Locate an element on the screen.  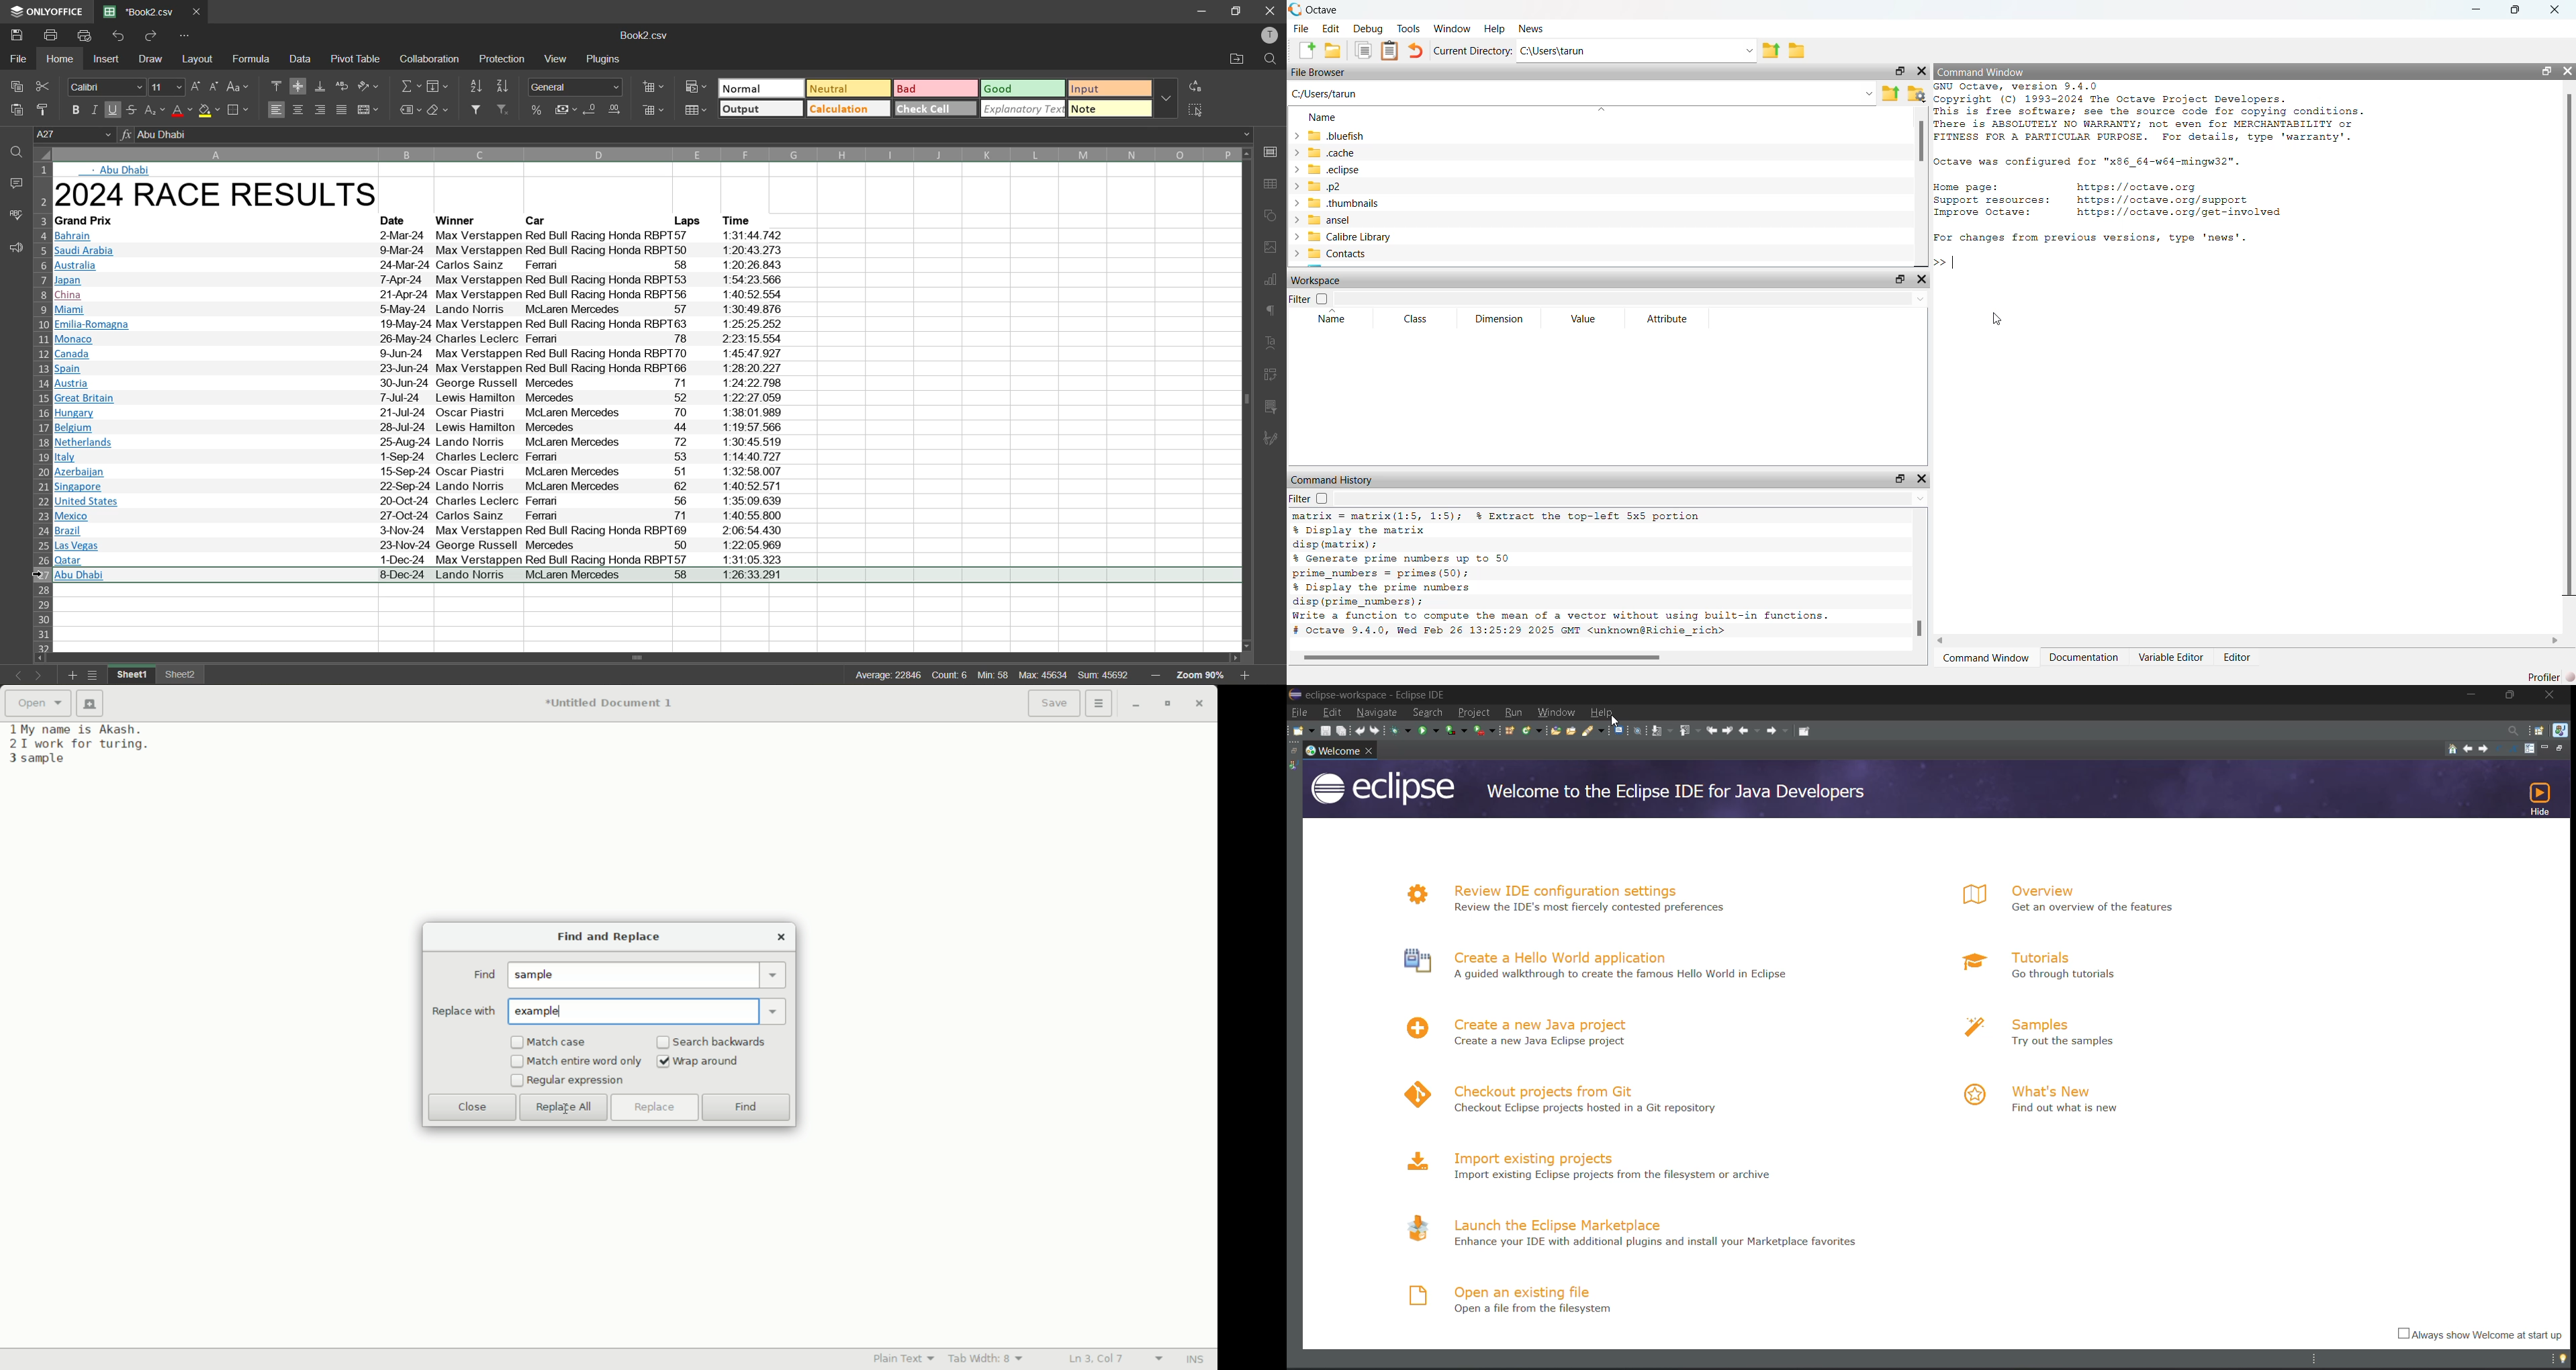
text info is located at coordinates (428, 397).